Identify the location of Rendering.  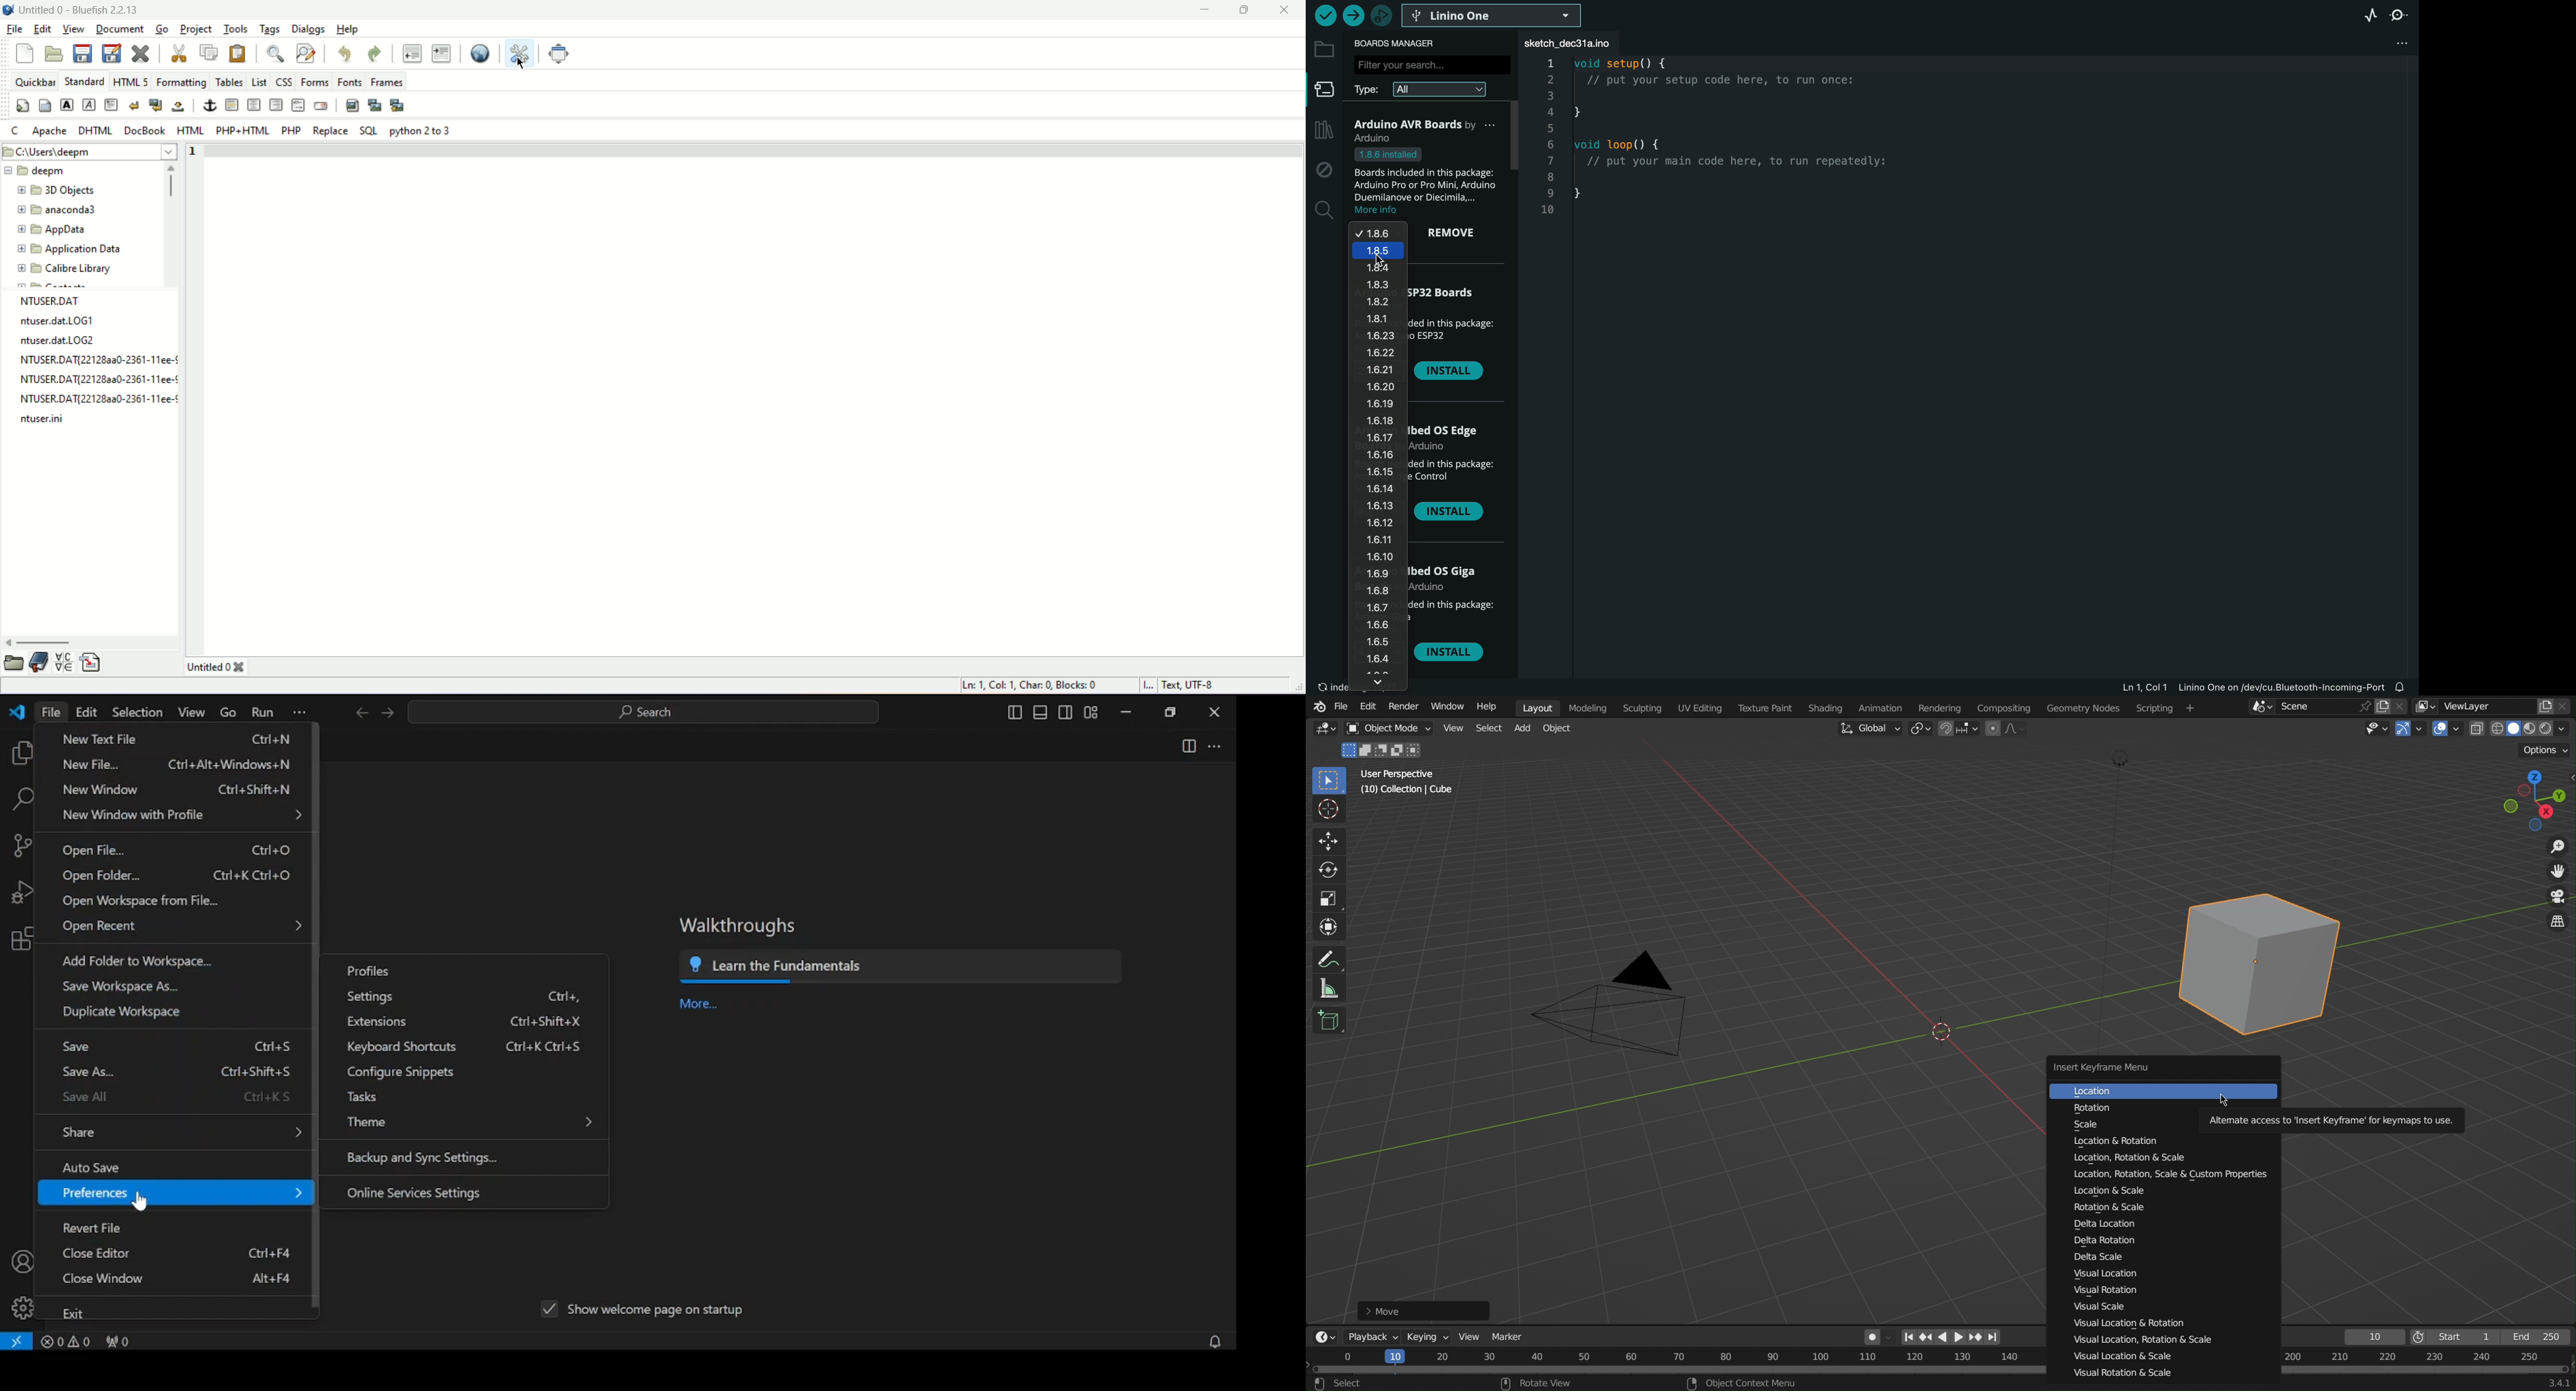
(1944, 707).